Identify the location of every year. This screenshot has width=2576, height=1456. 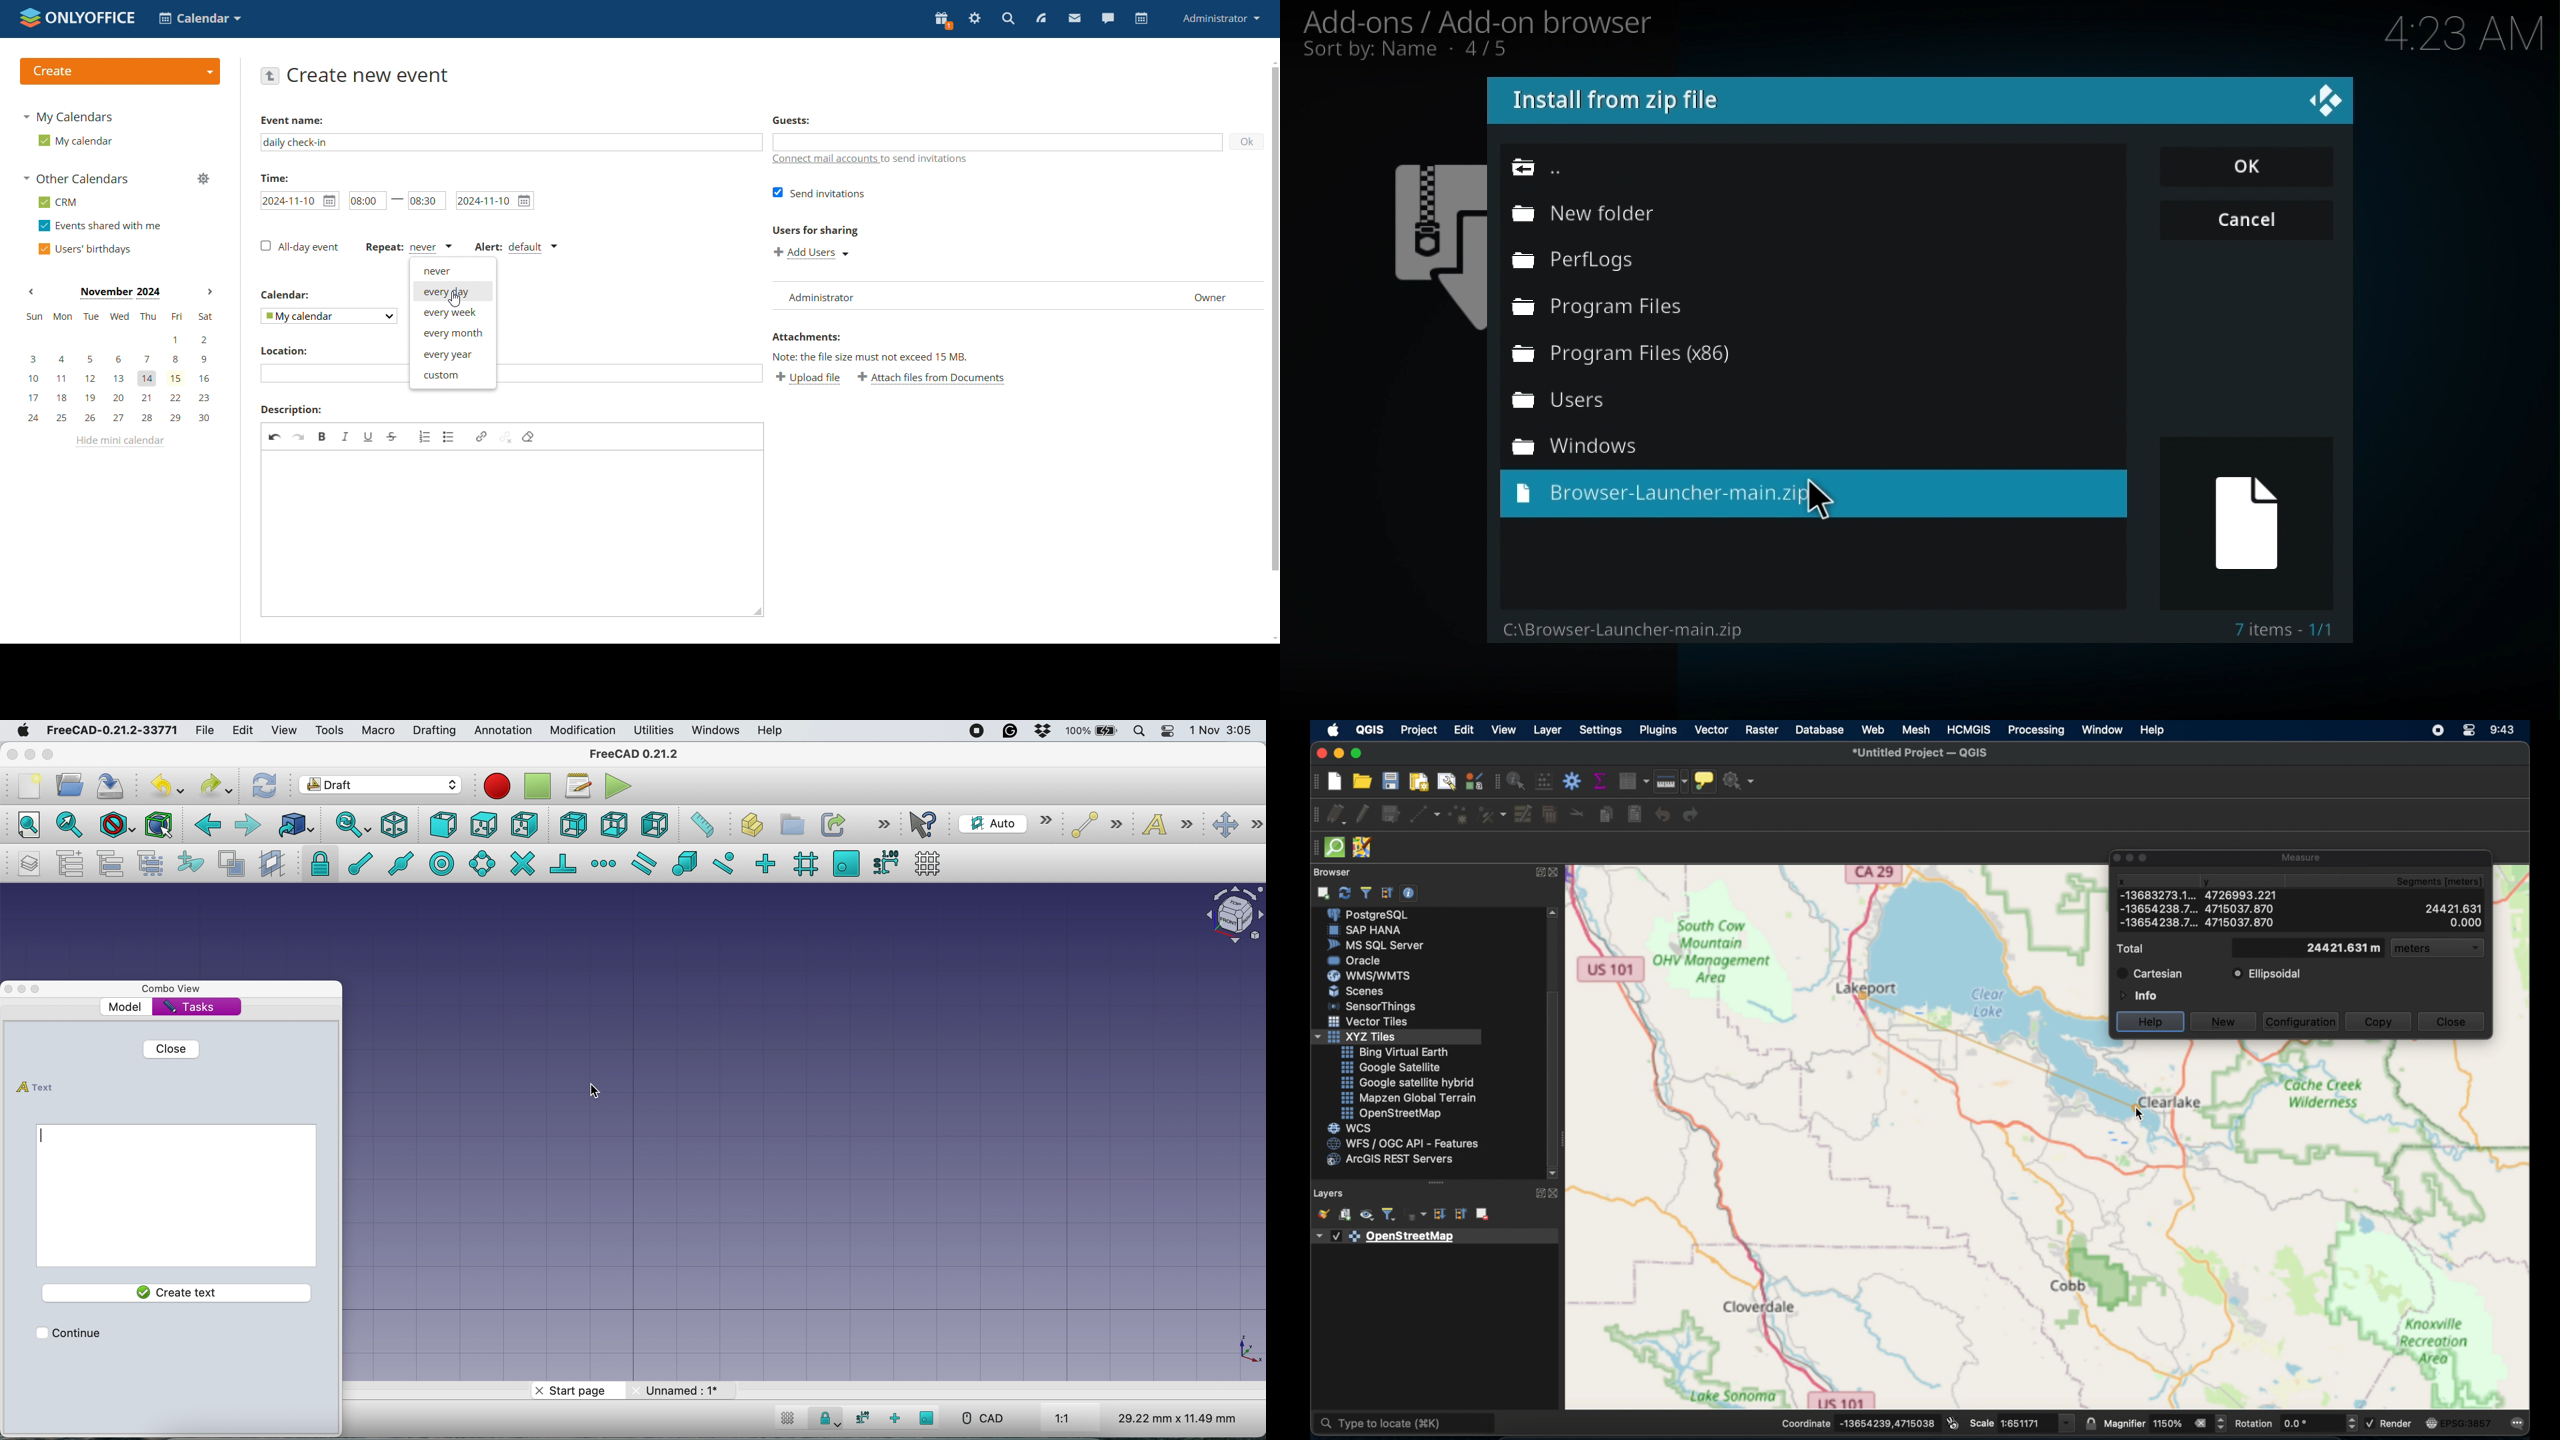
(453, 355).